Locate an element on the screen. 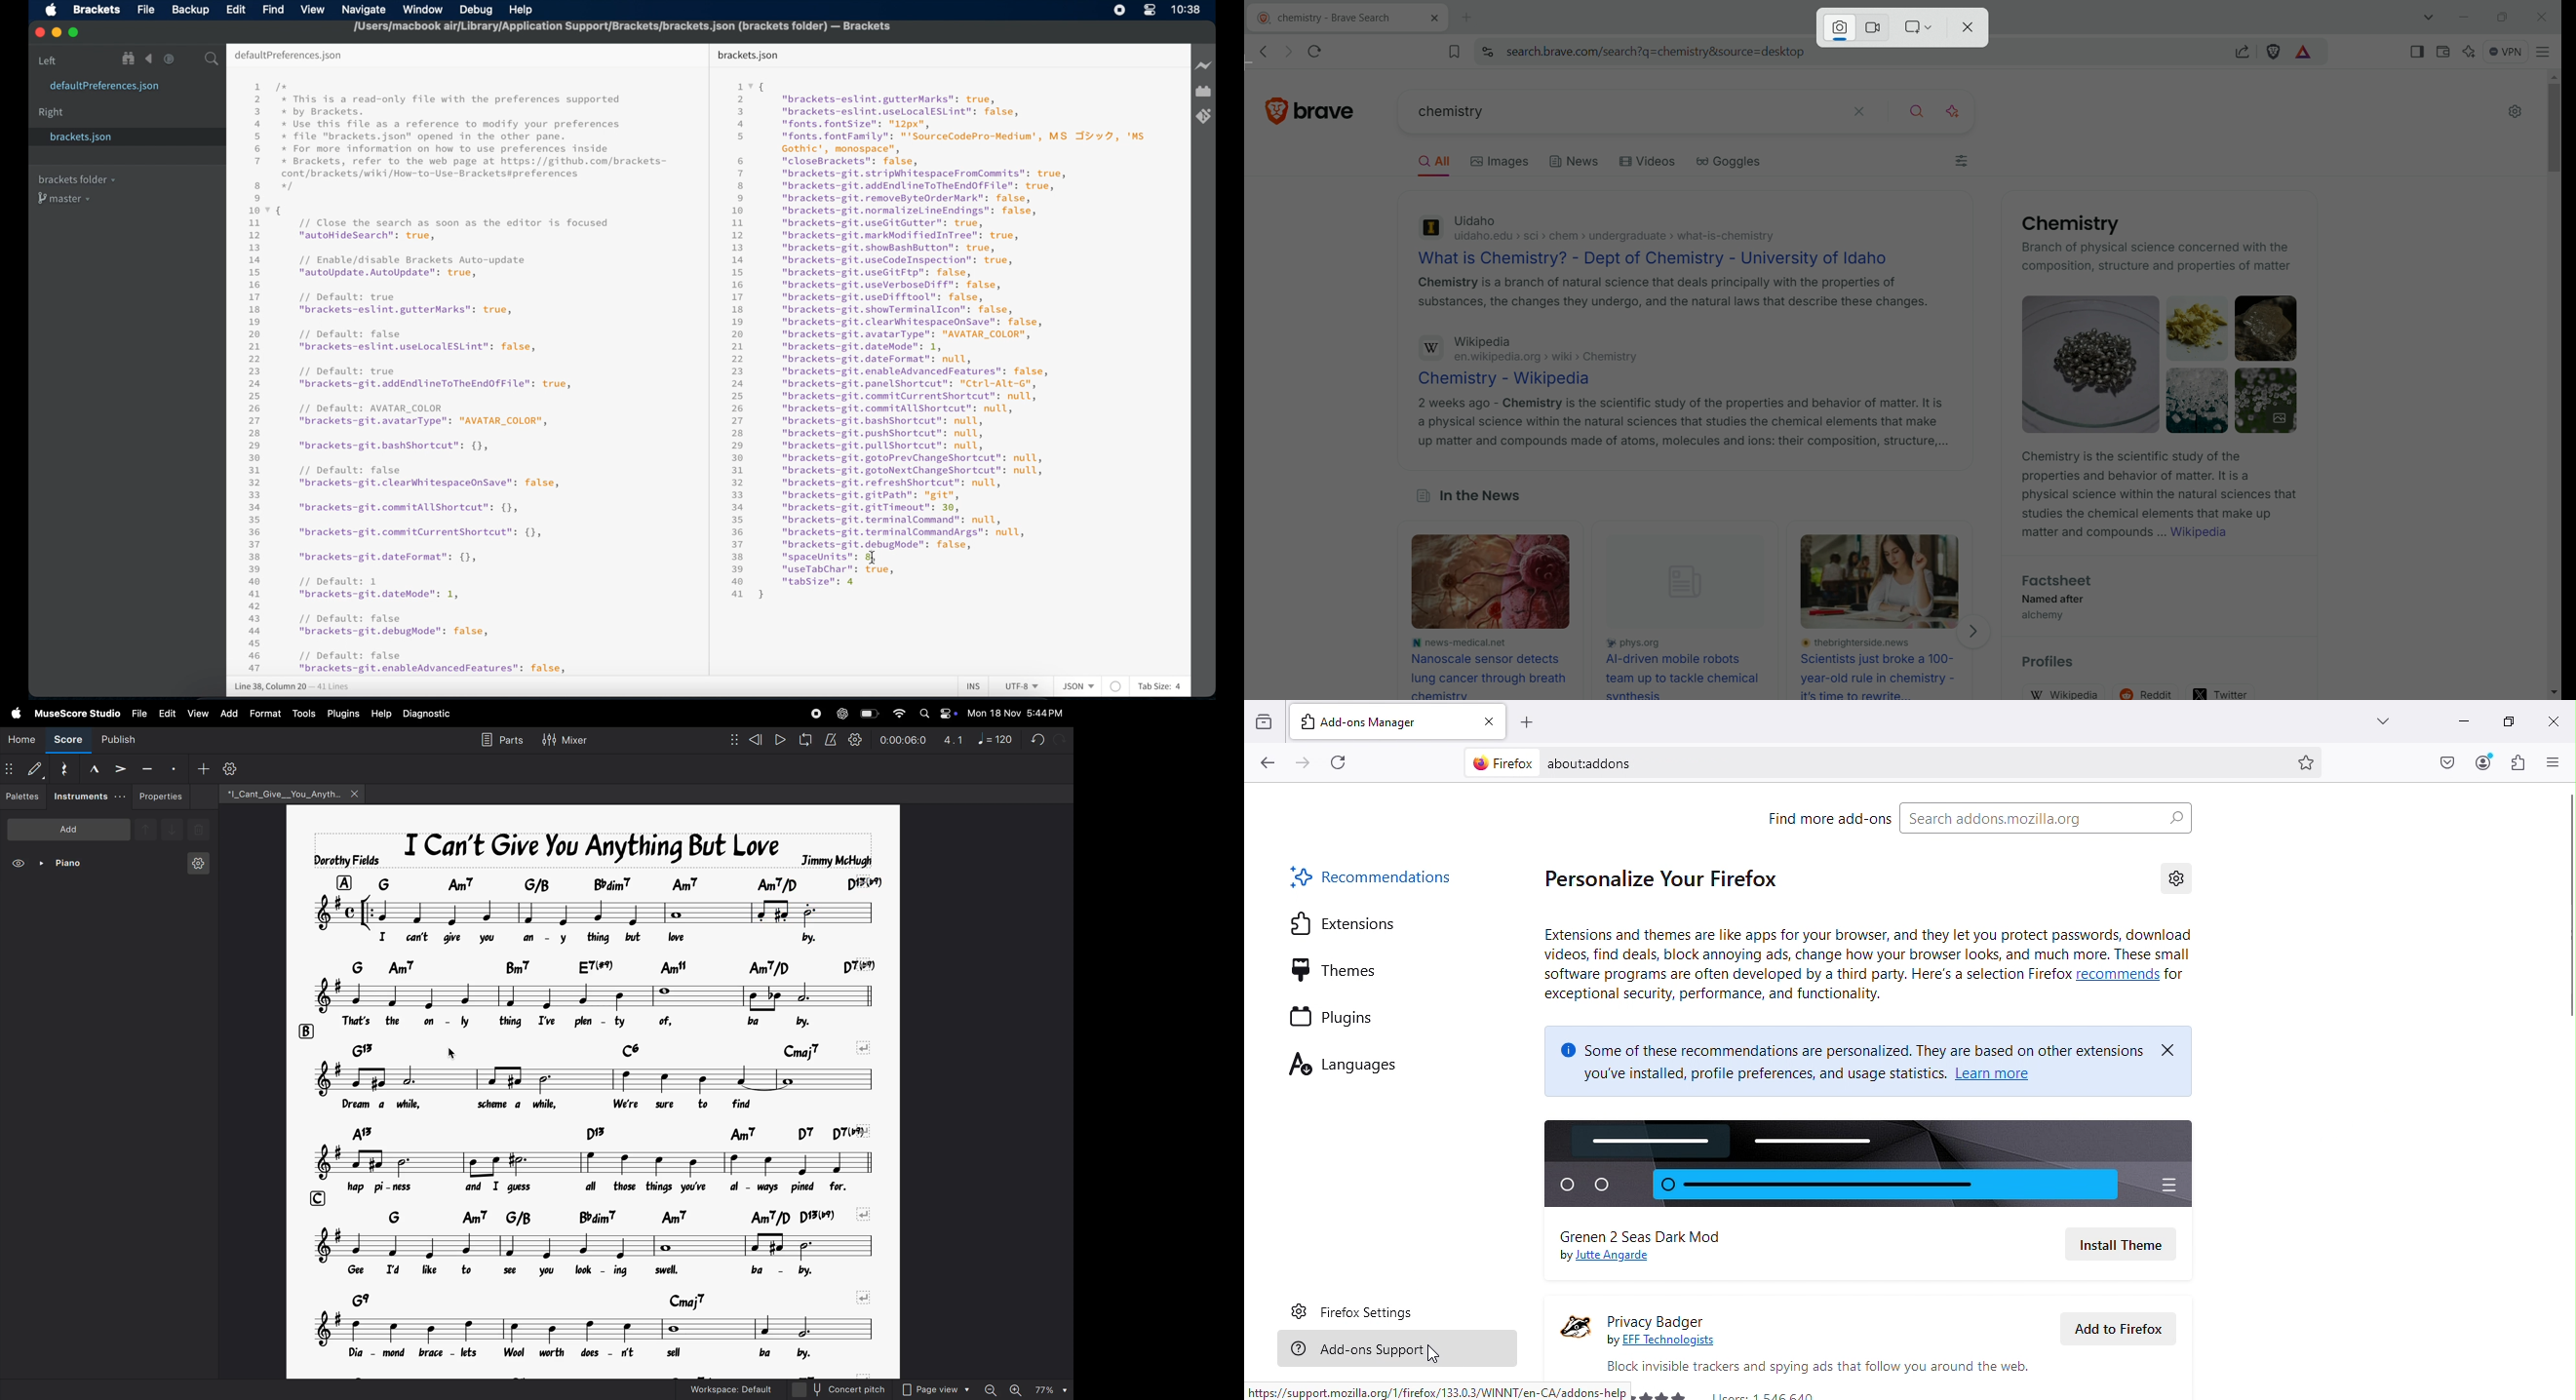  help is located at coordinates (521, 11).